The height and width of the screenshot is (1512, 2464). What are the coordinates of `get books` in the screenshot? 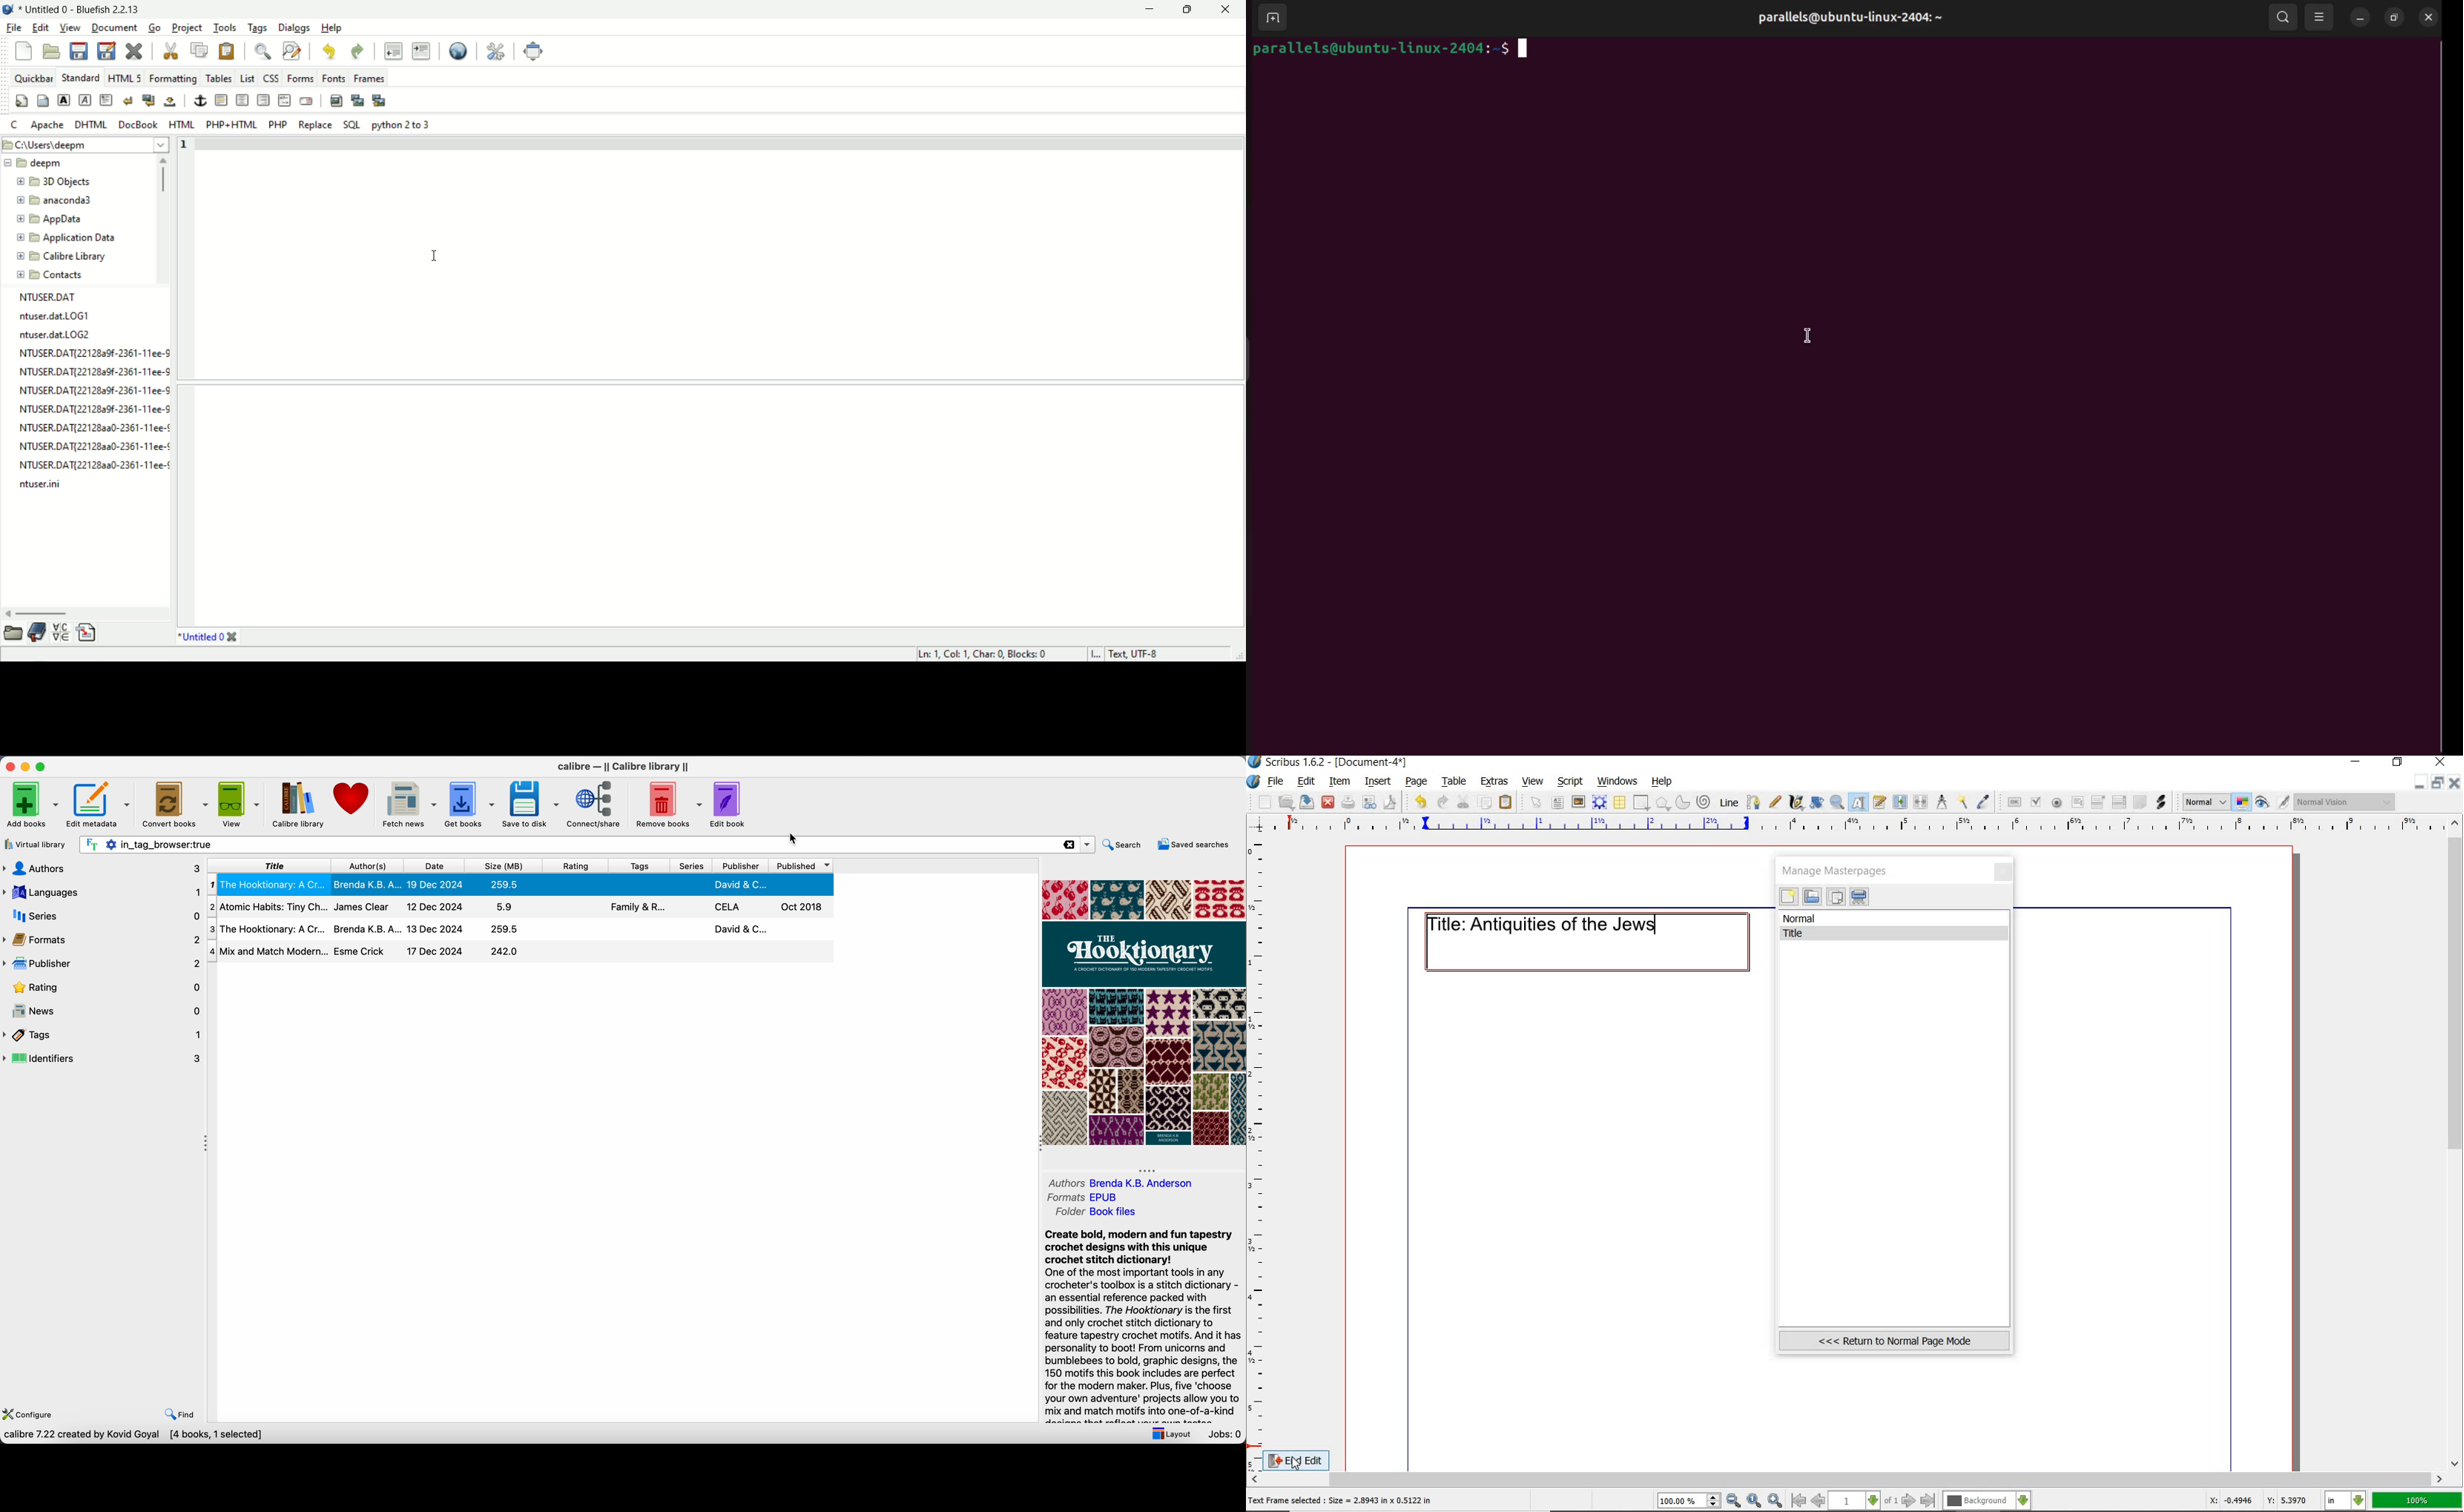 It's located at (471, 803).